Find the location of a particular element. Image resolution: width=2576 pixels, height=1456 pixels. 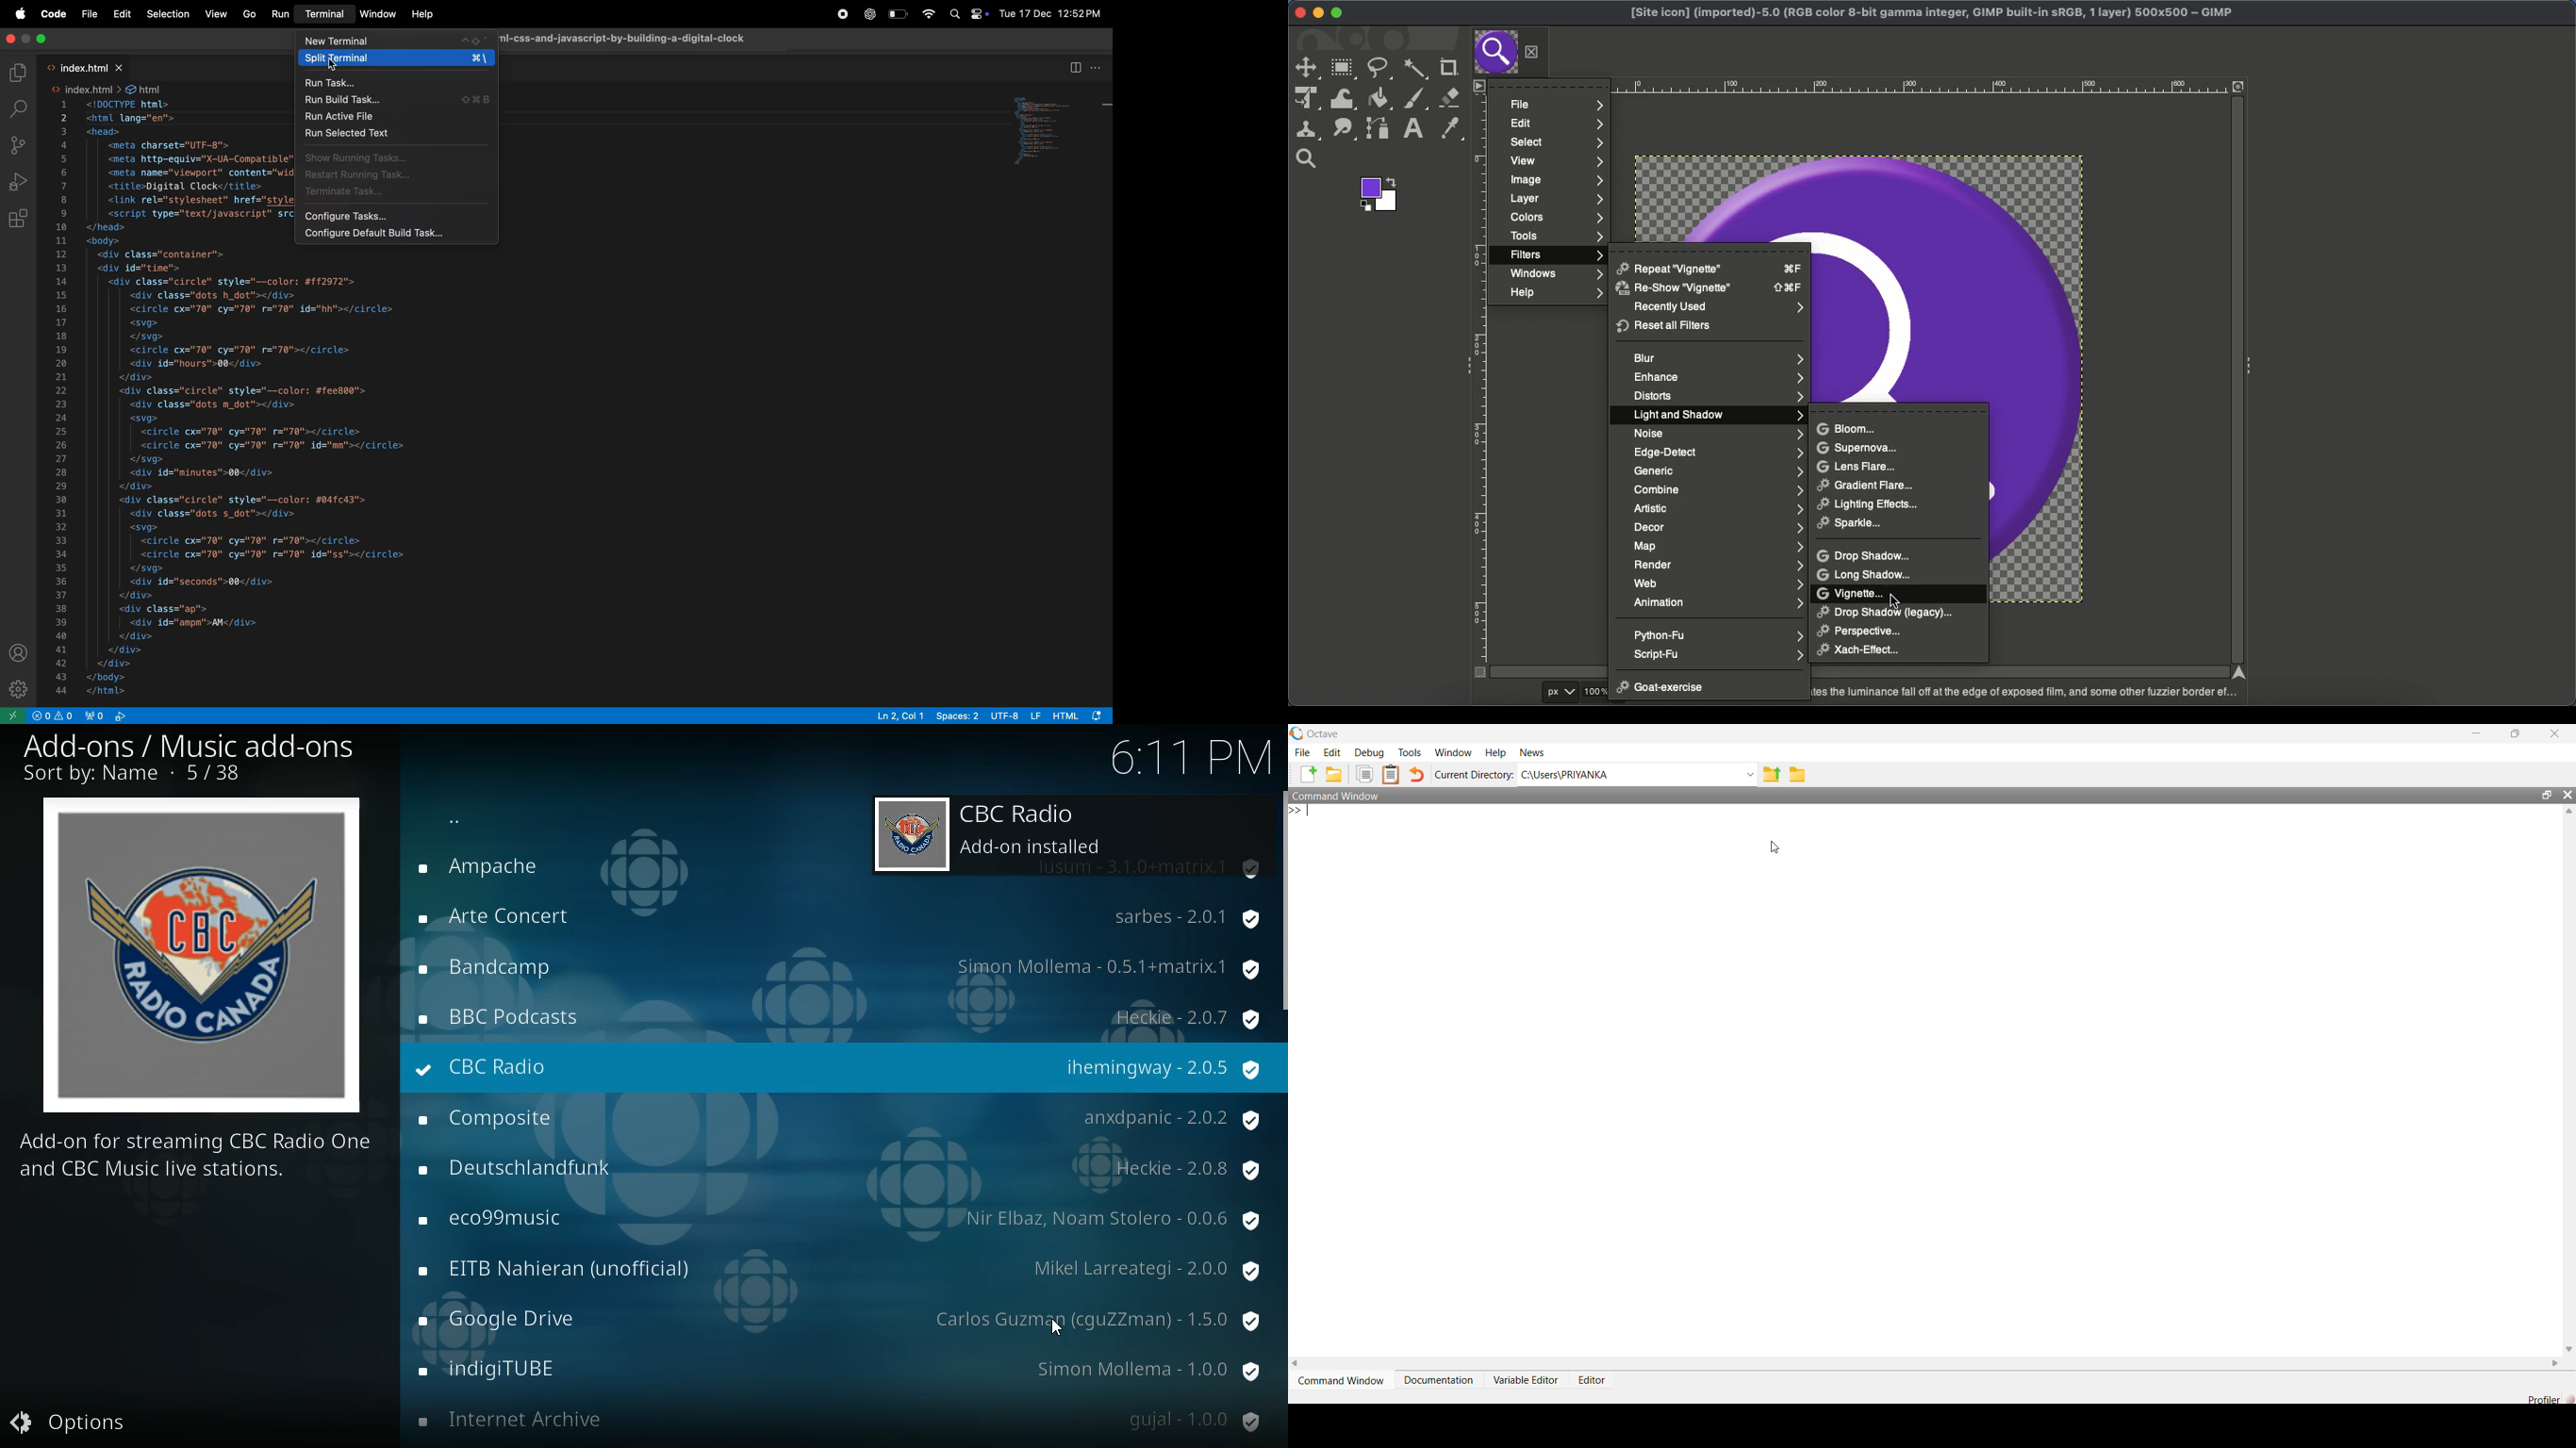

radio name is located at coordinates (500, 1123).